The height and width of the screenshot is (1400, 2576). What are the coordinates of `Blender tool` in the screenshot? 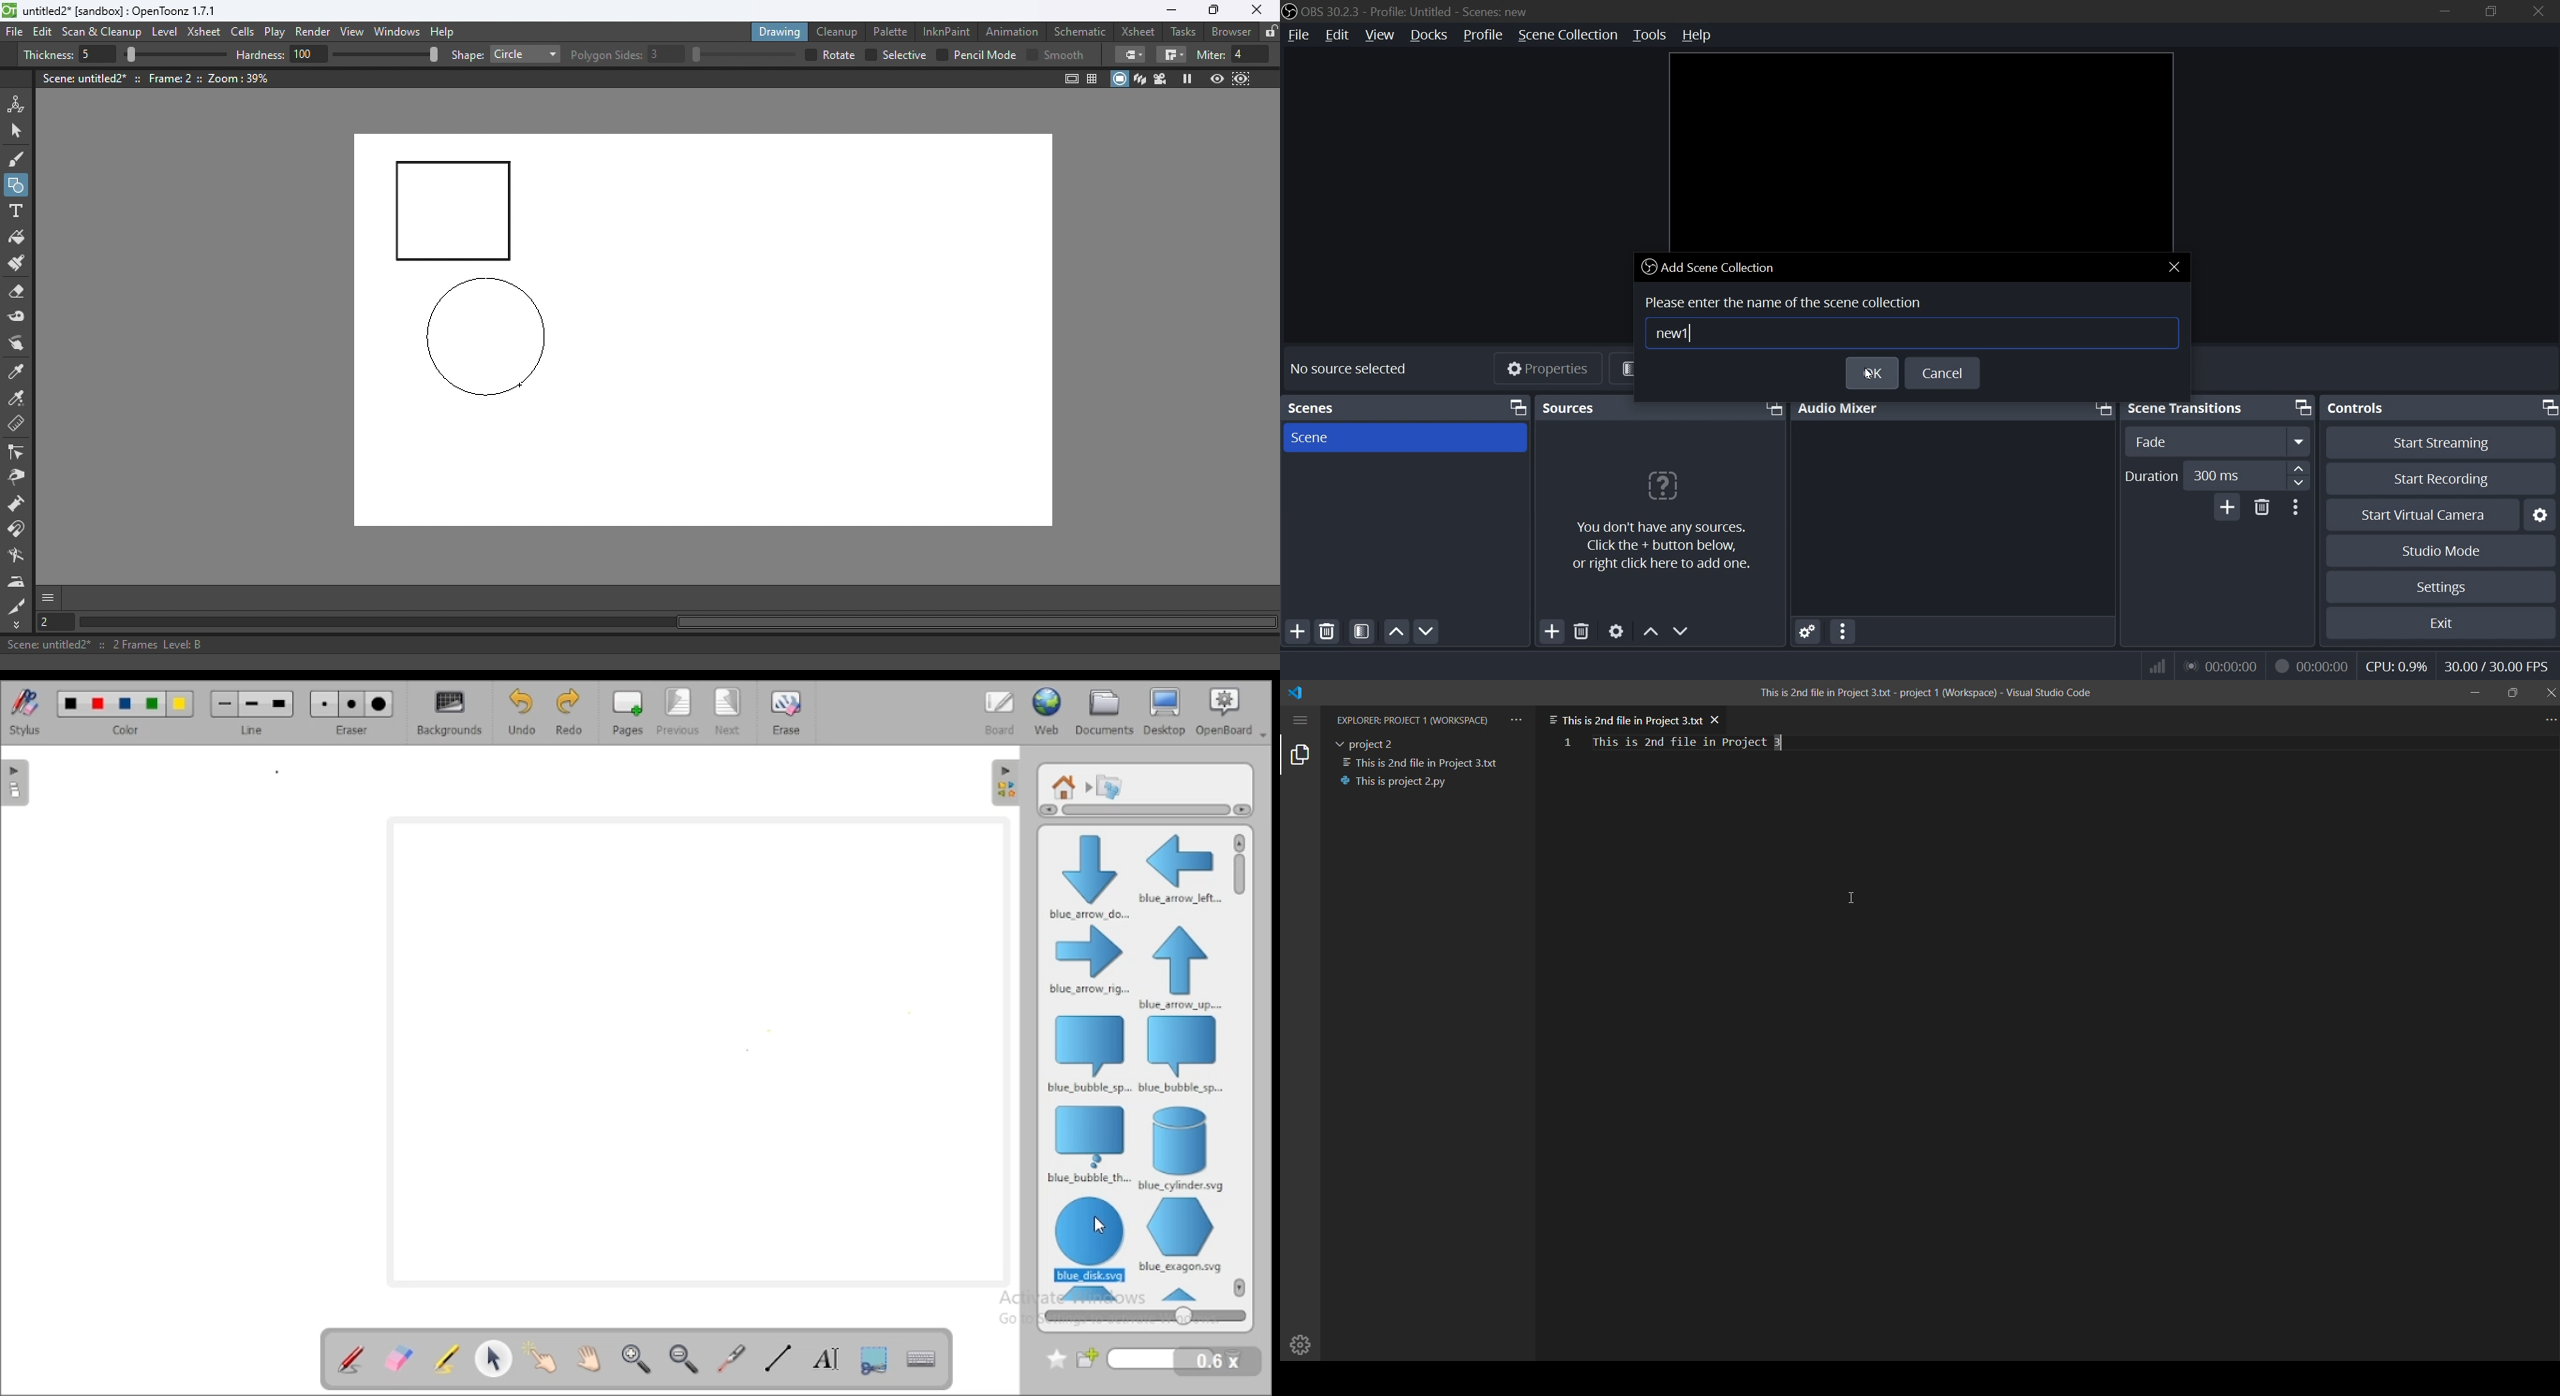 It's located at (20, 558).